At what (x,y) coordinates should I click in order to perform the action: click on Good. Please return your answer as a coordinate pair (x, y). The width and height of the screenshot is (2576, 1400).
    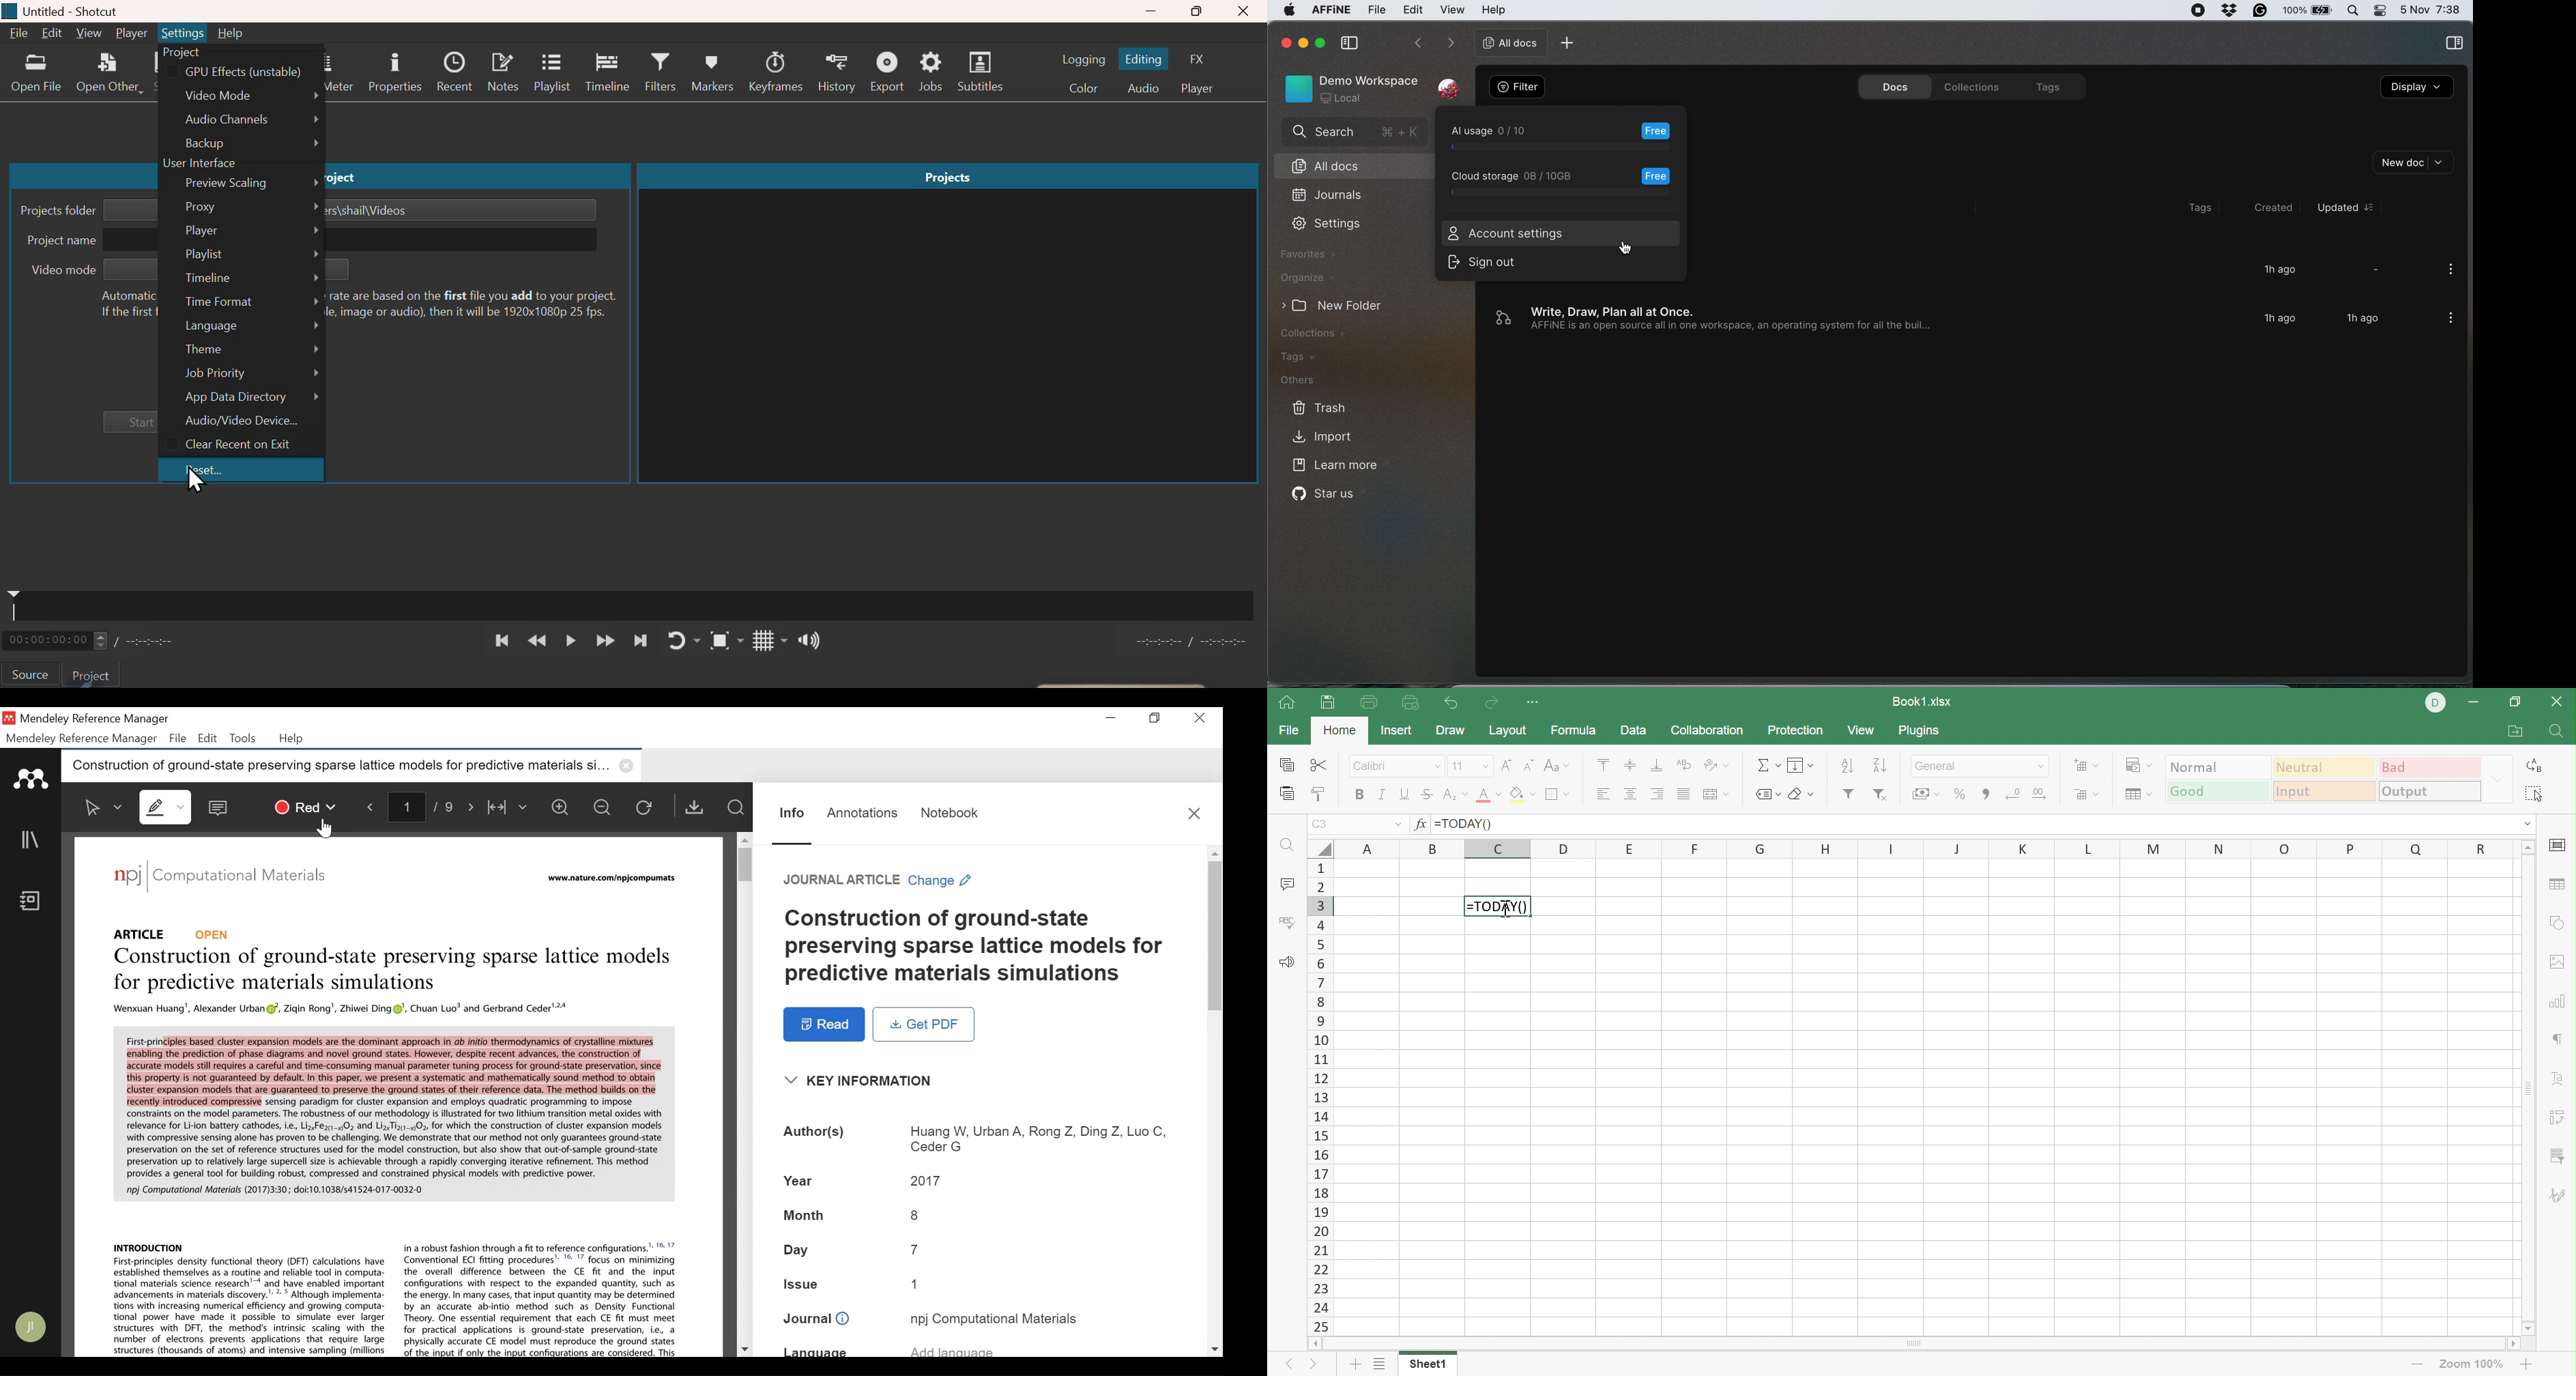
    Looking at the image, I should click on (2216, 790).